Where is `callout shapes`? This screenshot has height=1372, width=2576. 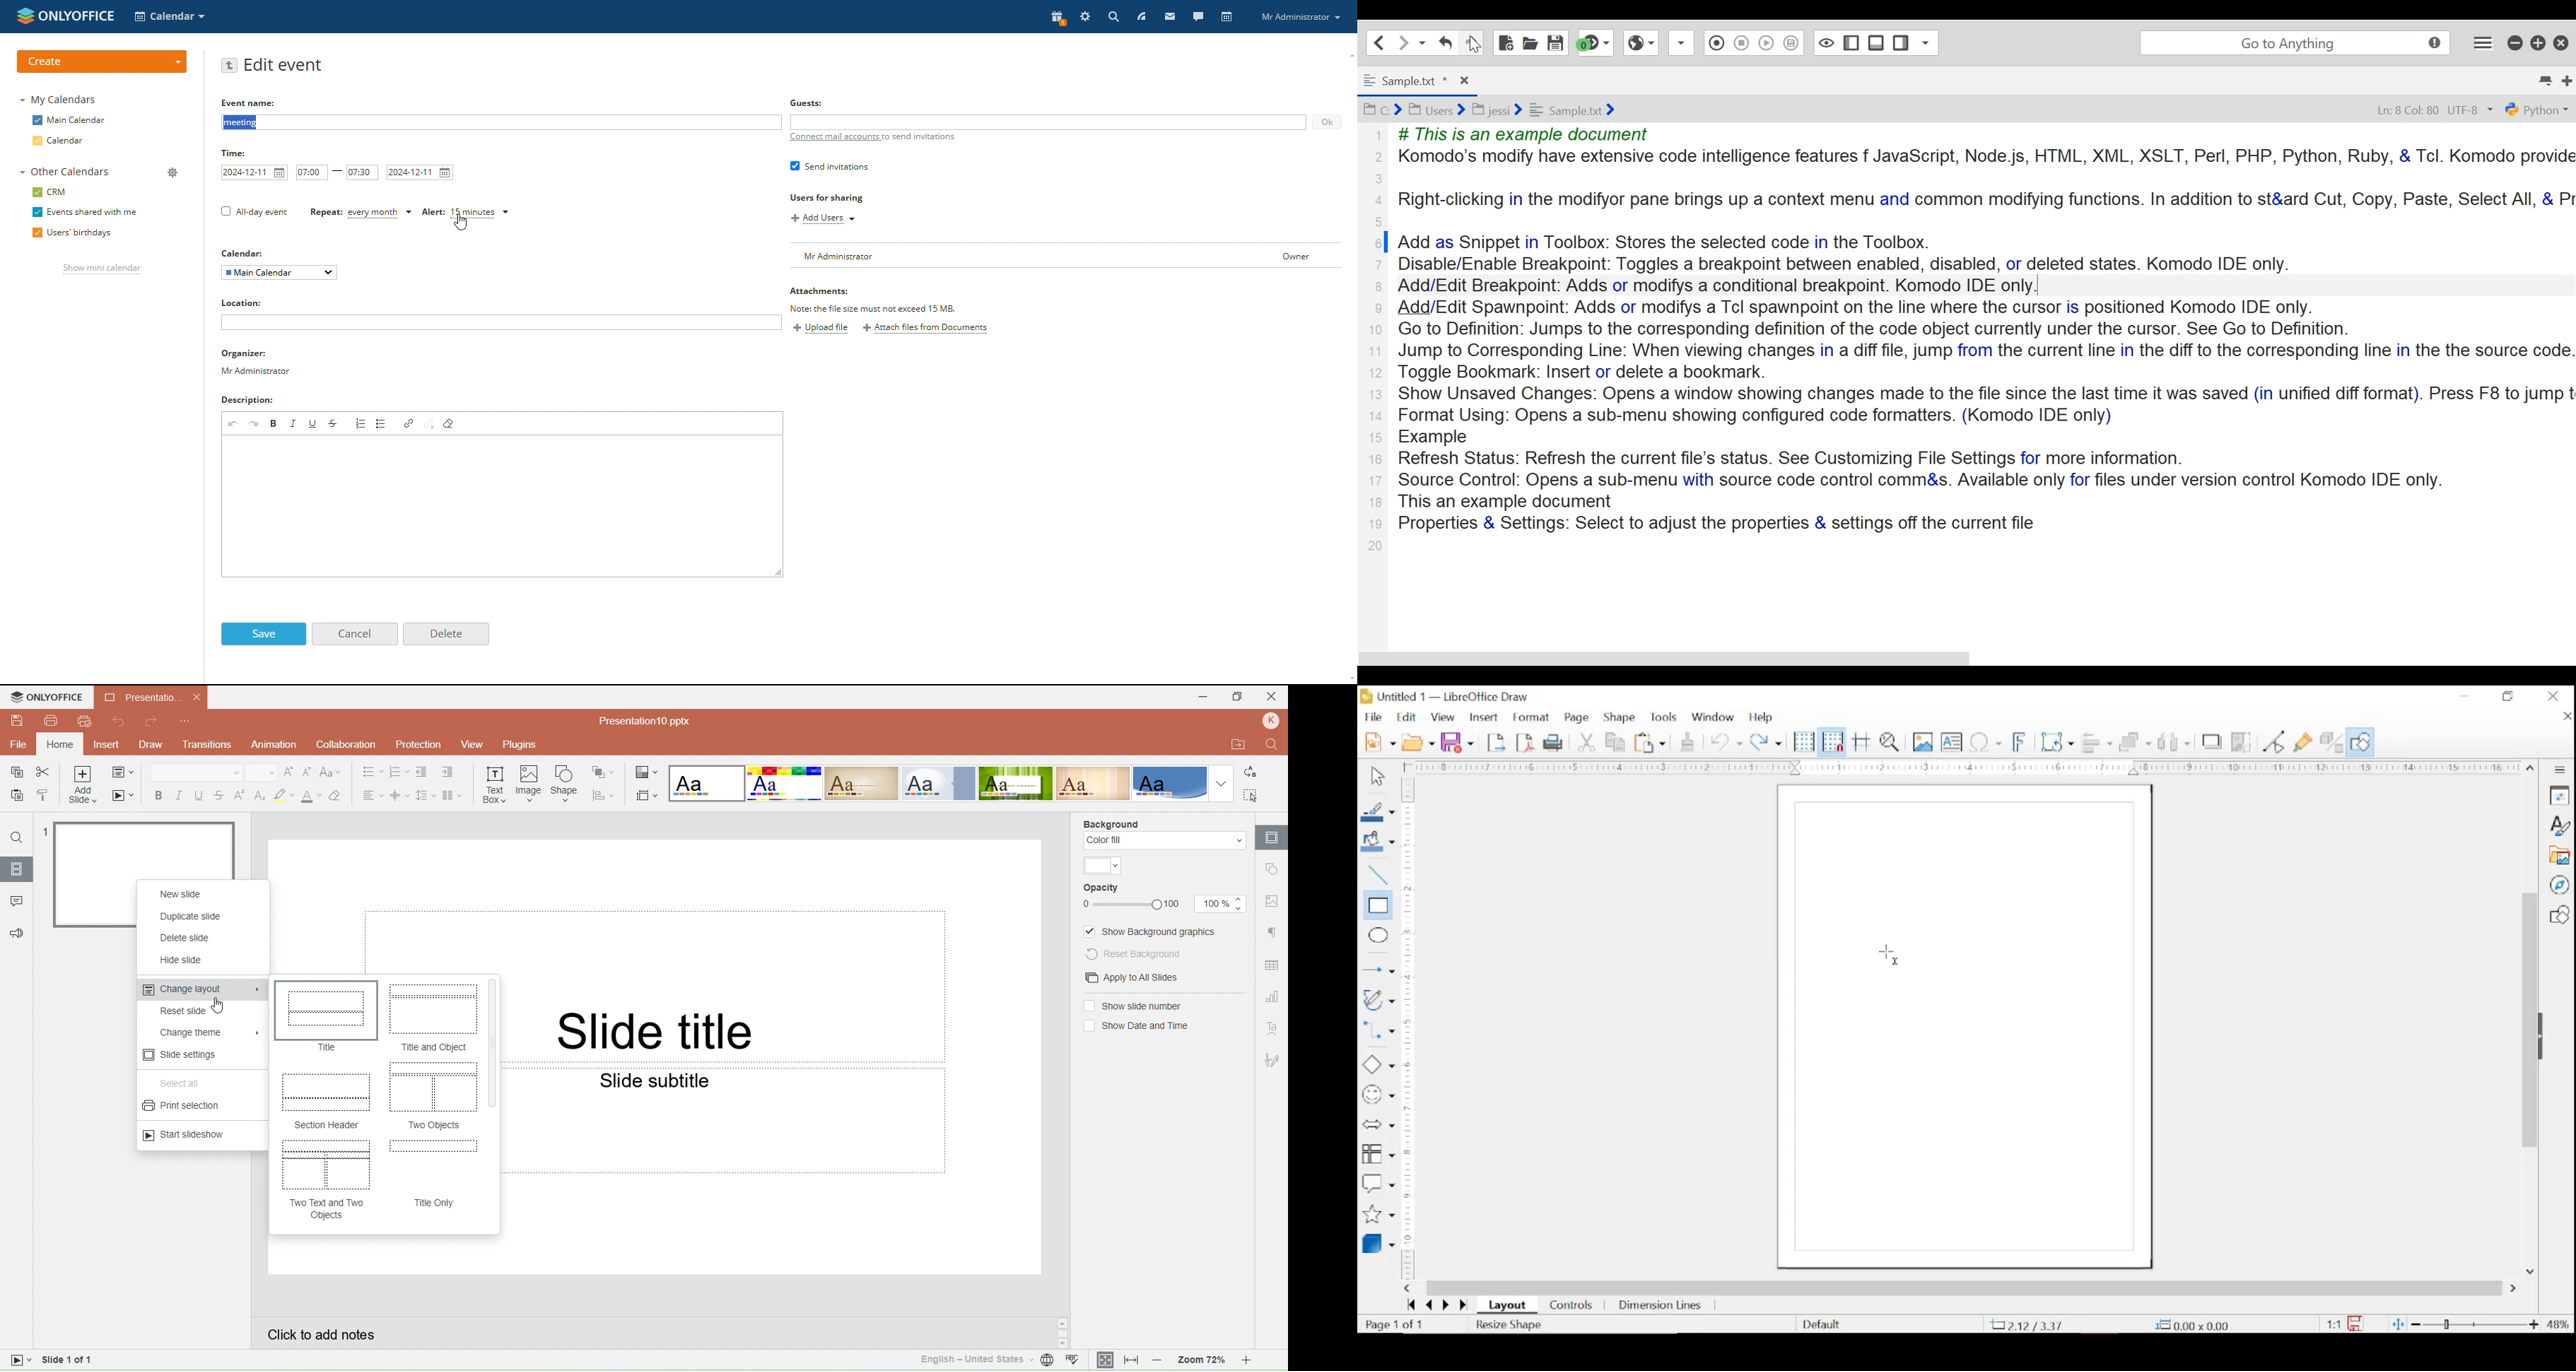 callout shapes is located at coordinates (1378, 1184).